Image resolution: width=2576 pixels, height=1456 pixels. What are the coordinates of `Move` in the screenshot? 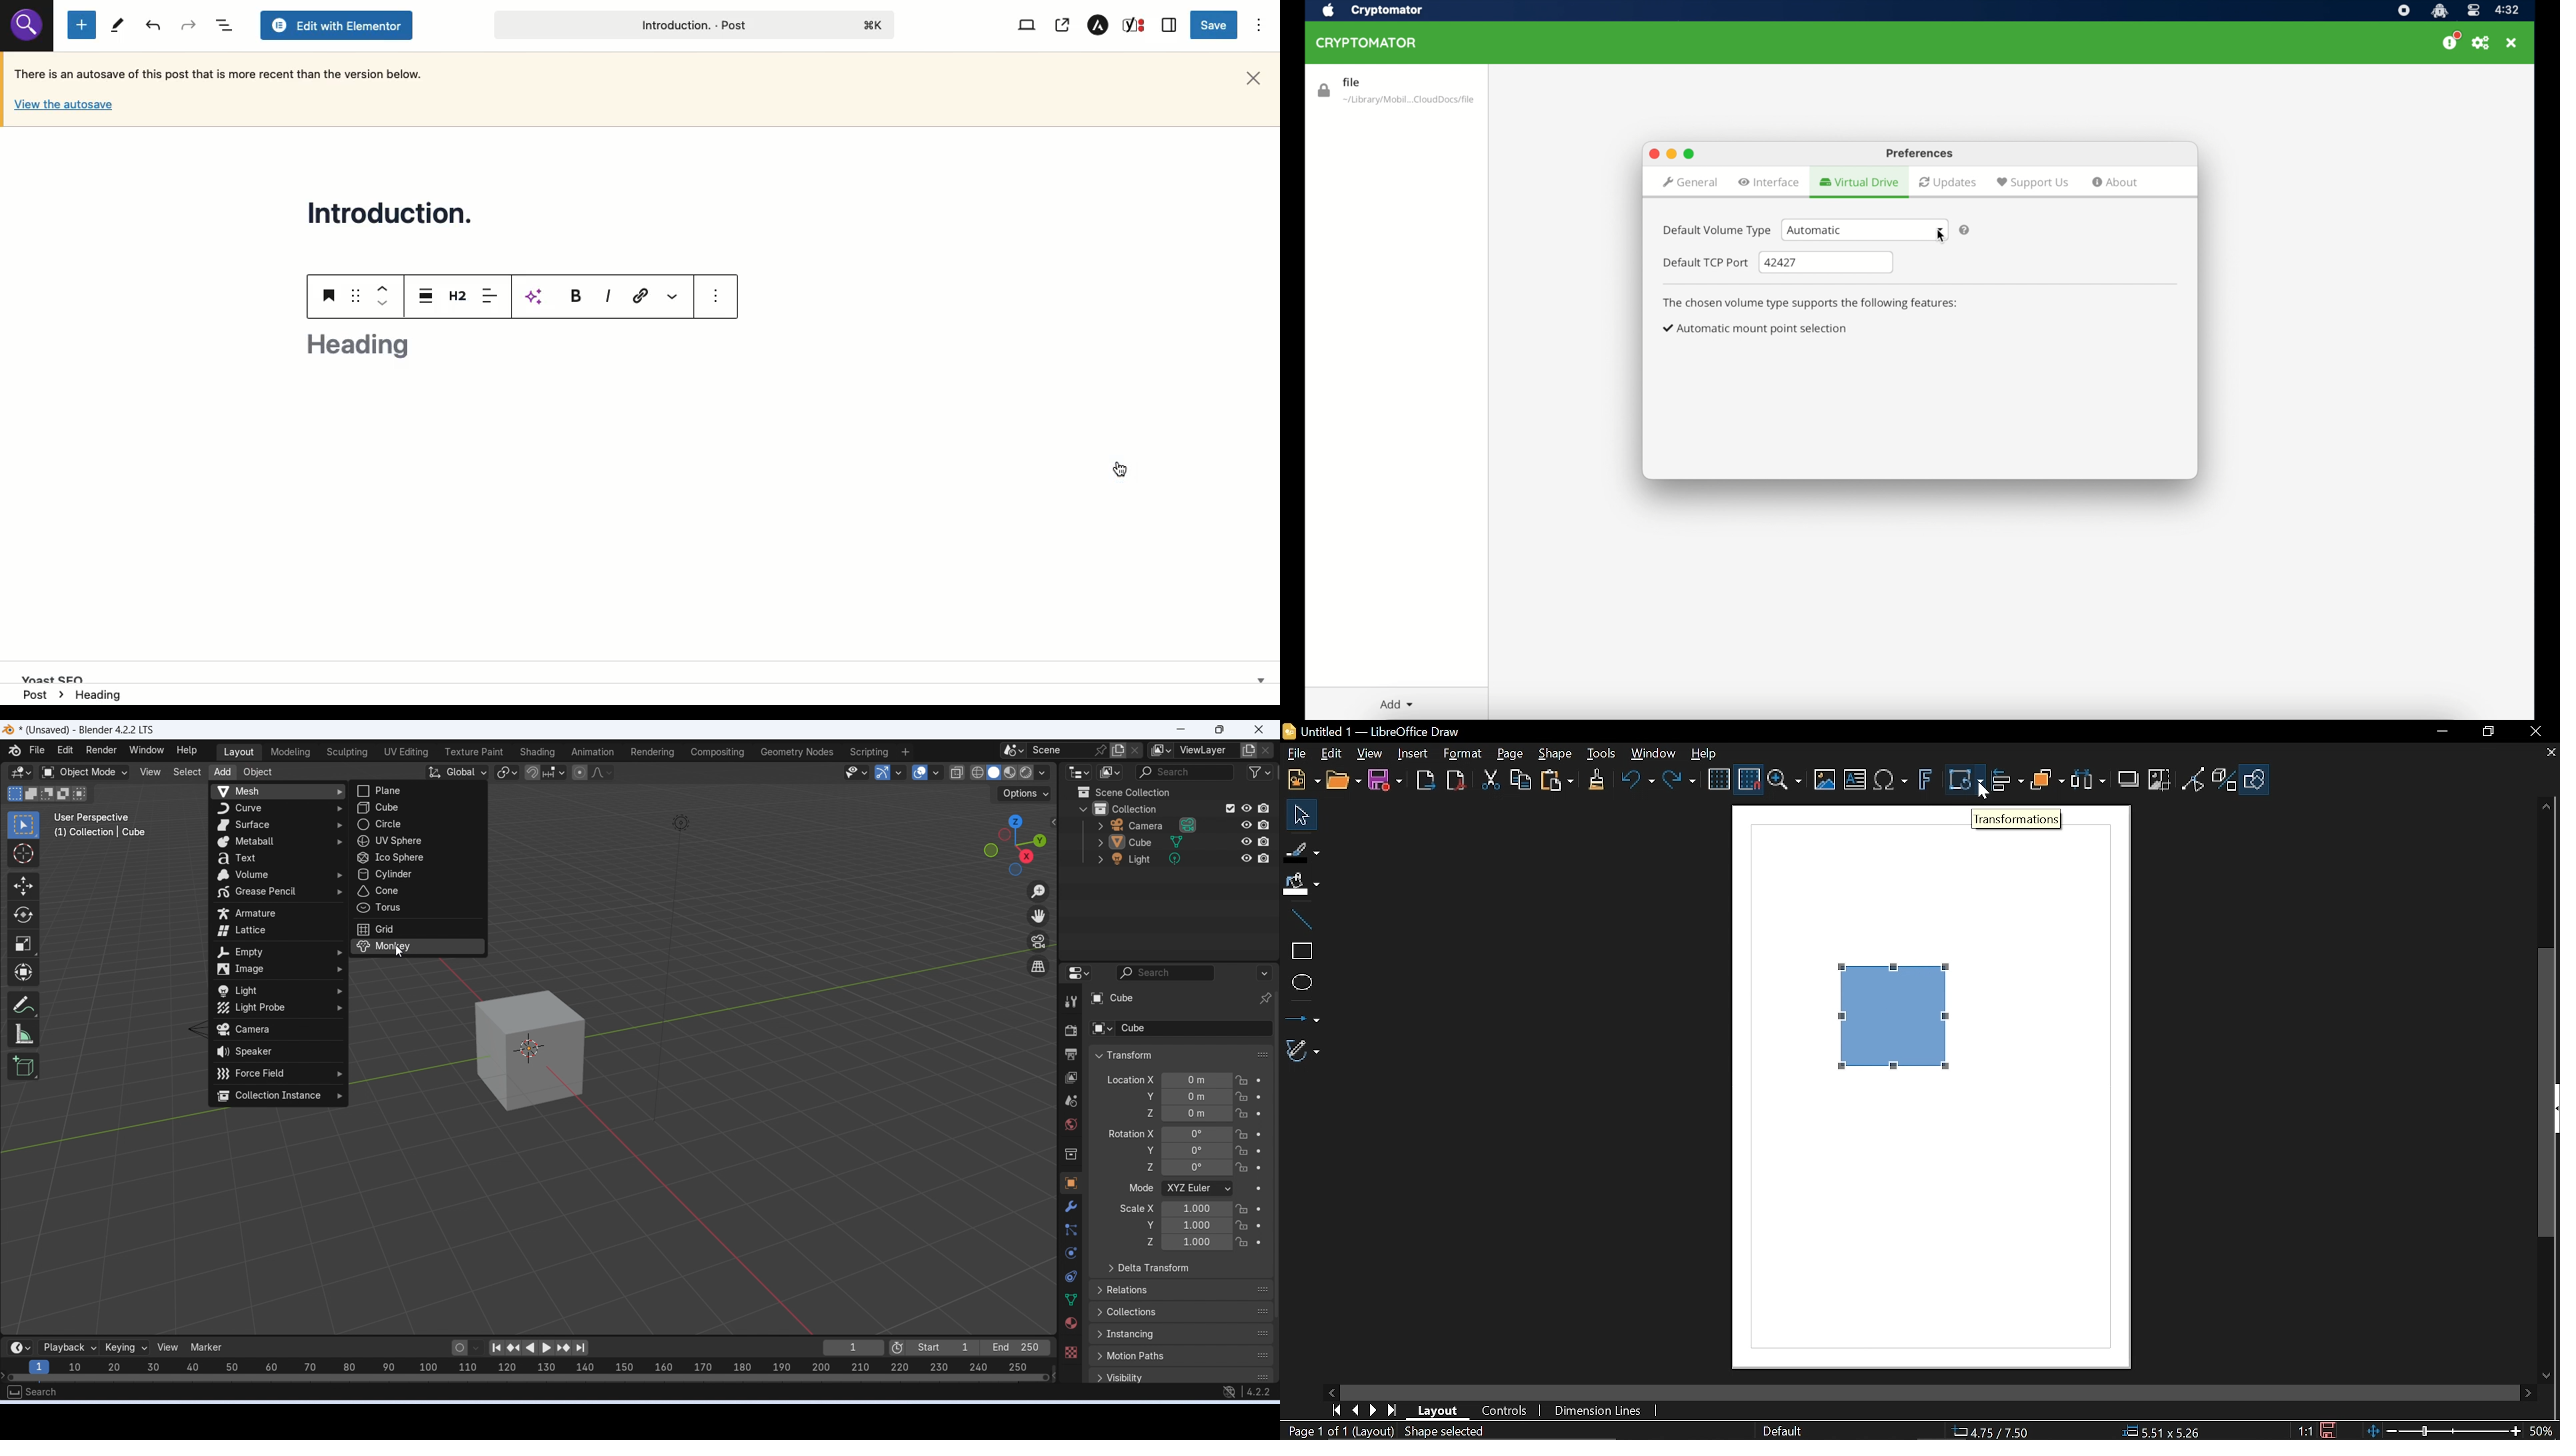 It's located at (1300, 814).